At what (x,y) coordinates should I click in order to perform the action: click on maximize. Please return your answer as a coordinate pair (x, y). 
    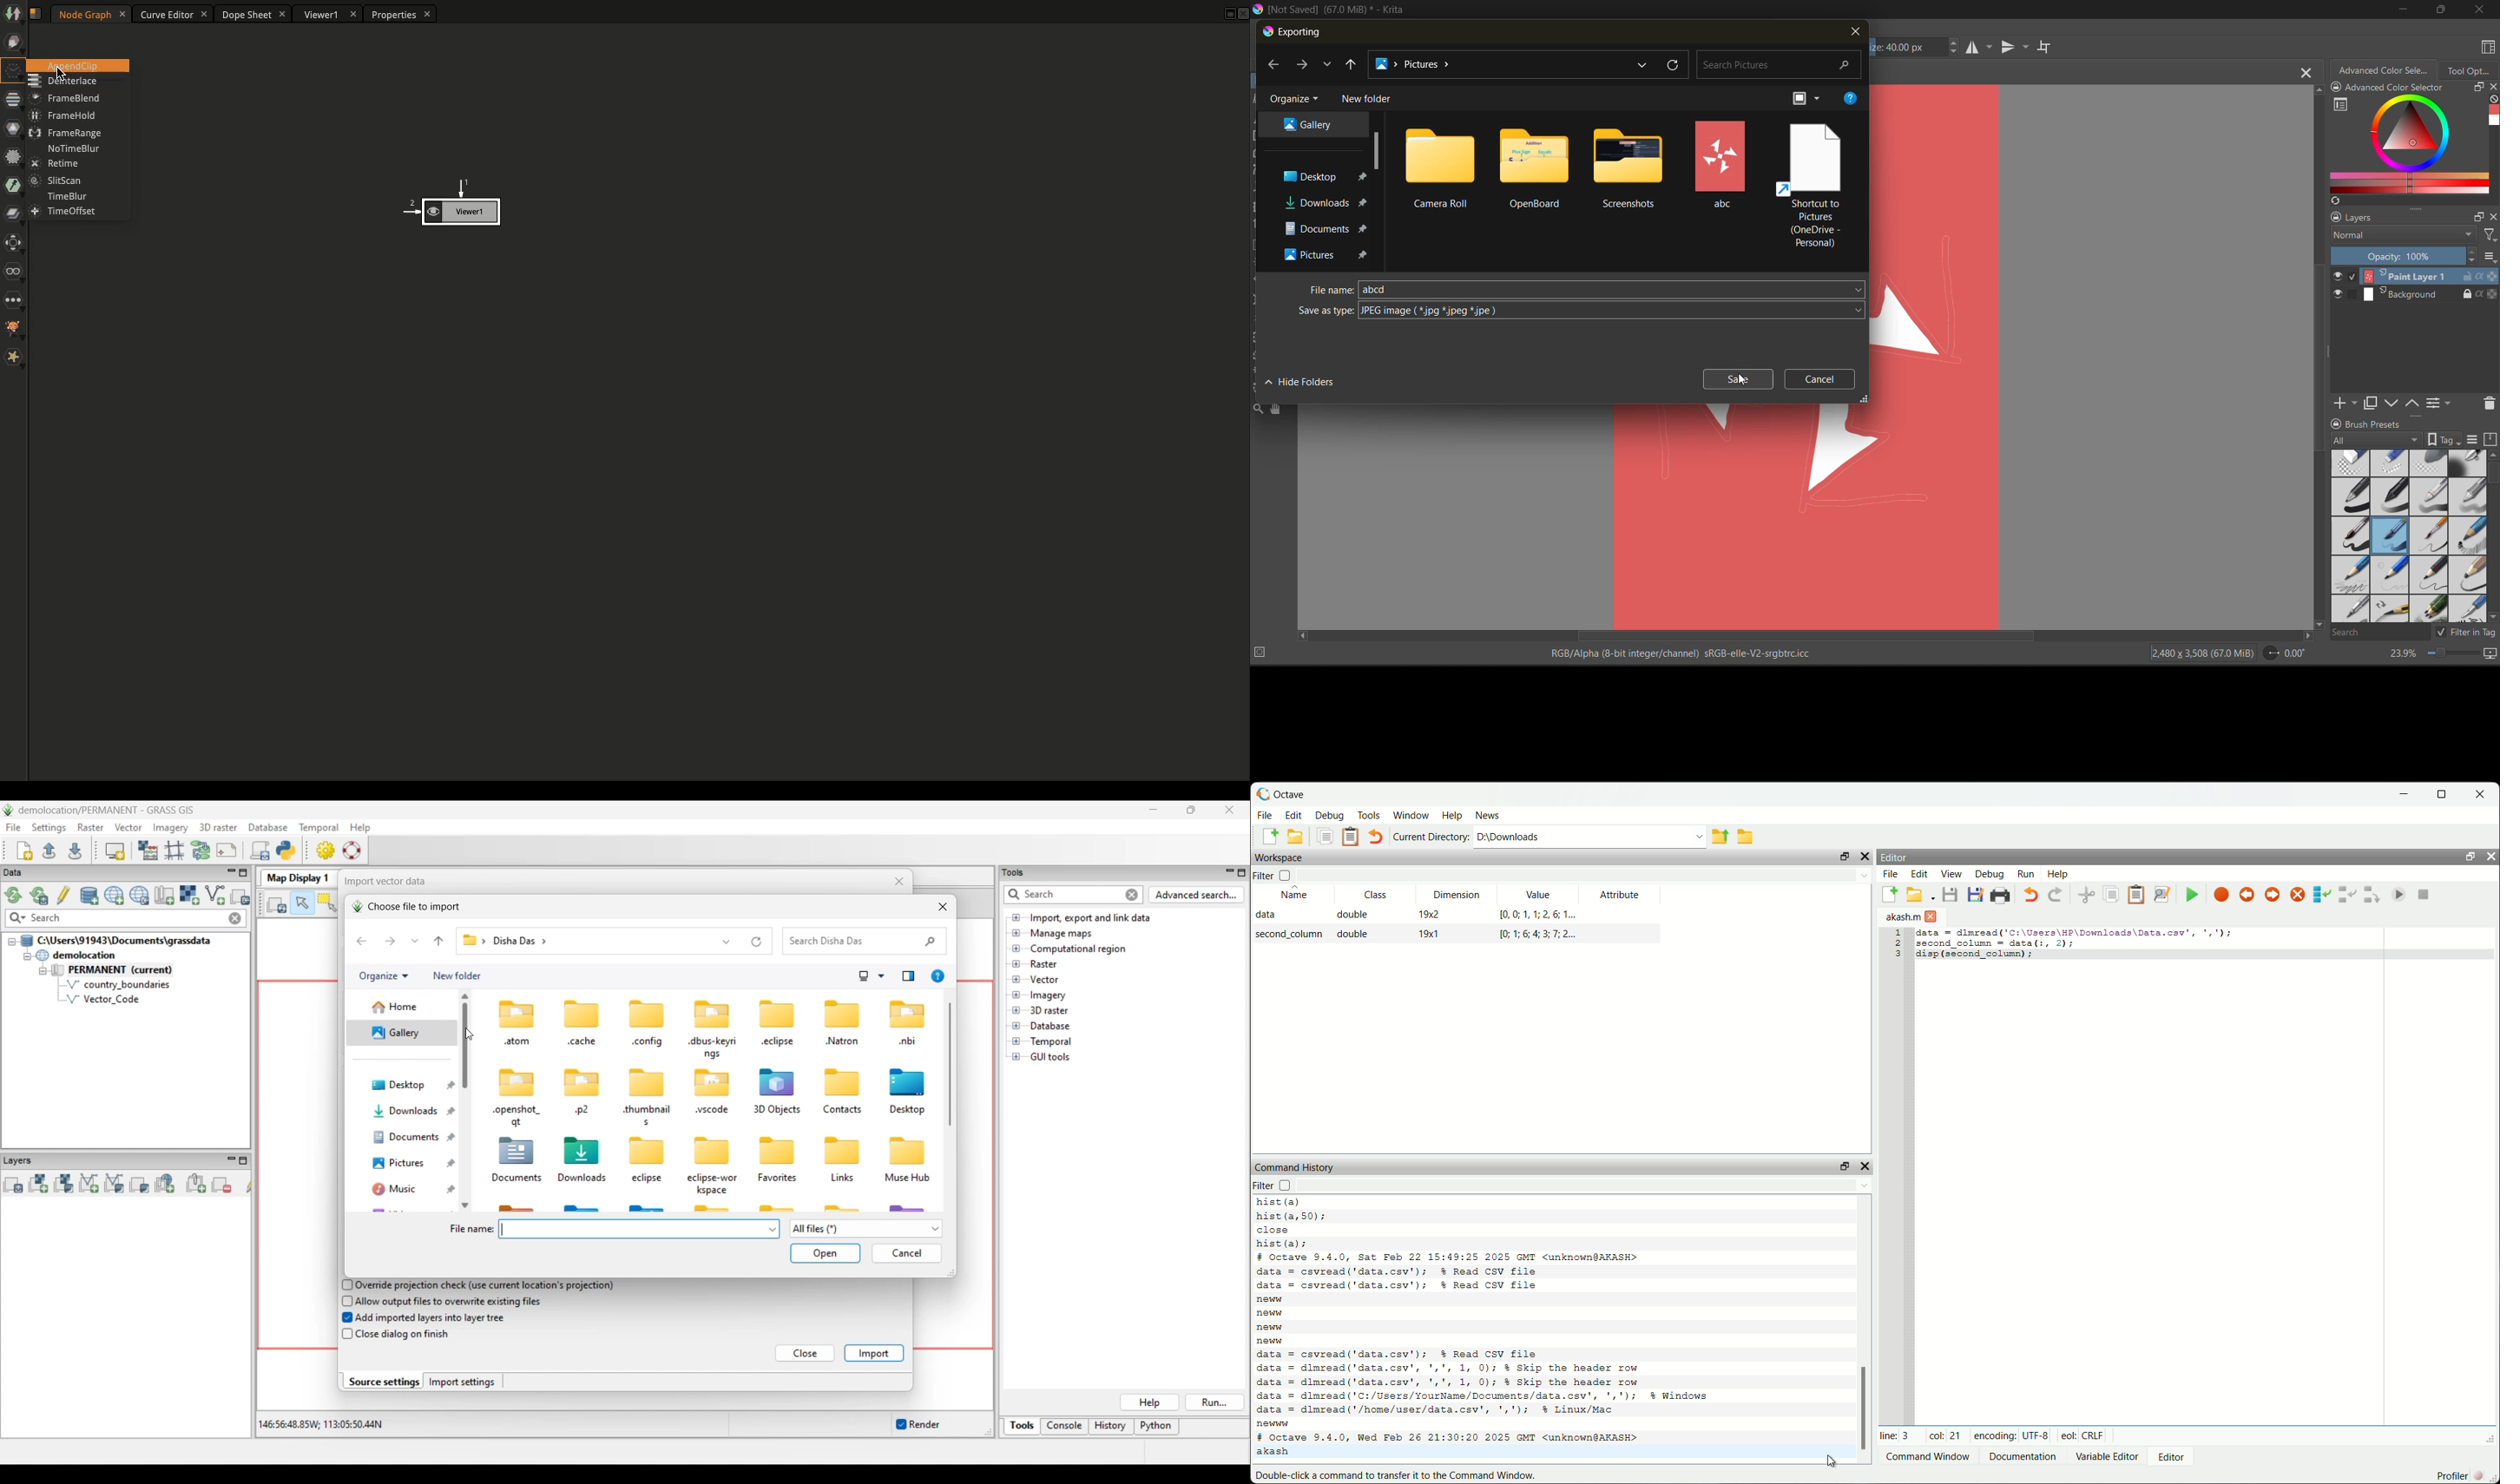
    Looking at the image, I should click on (2447, 791).